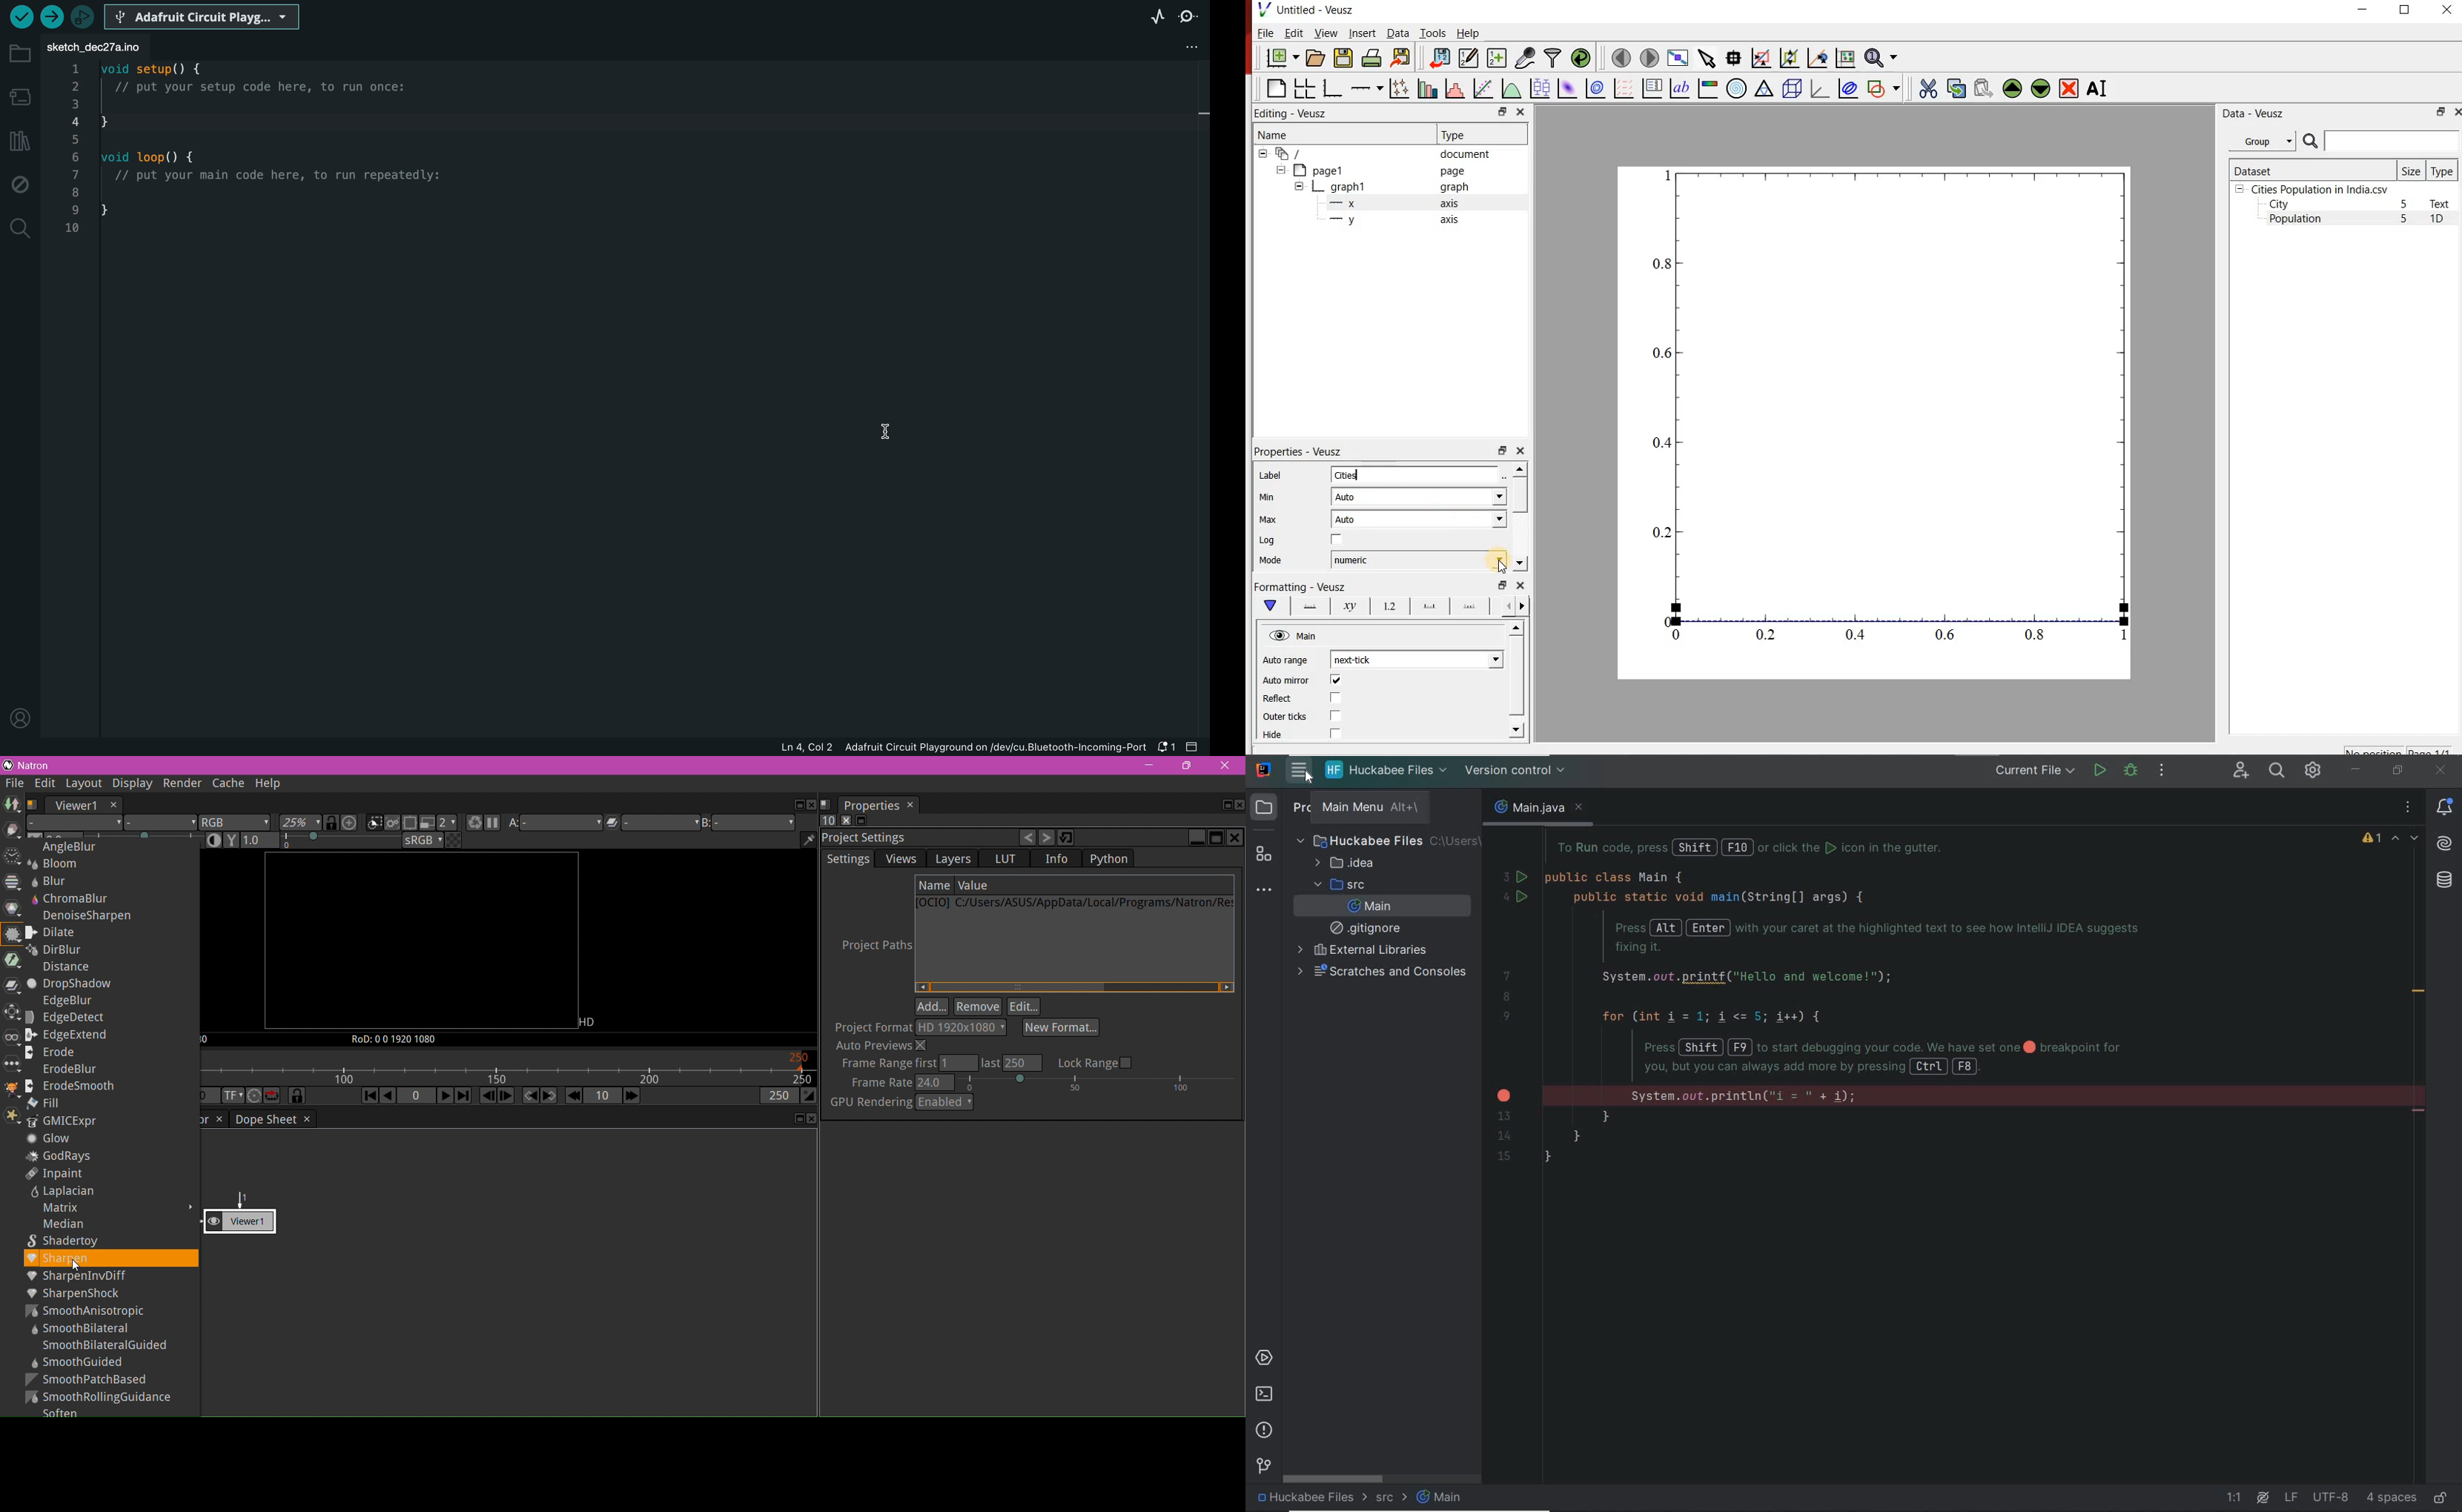 The height and width of the screenshot is (1512, 2464). What do you see at coordinates (1284, 716) in the screenshot?
I see `Outer ticks` at bounding box center [1284, 716].